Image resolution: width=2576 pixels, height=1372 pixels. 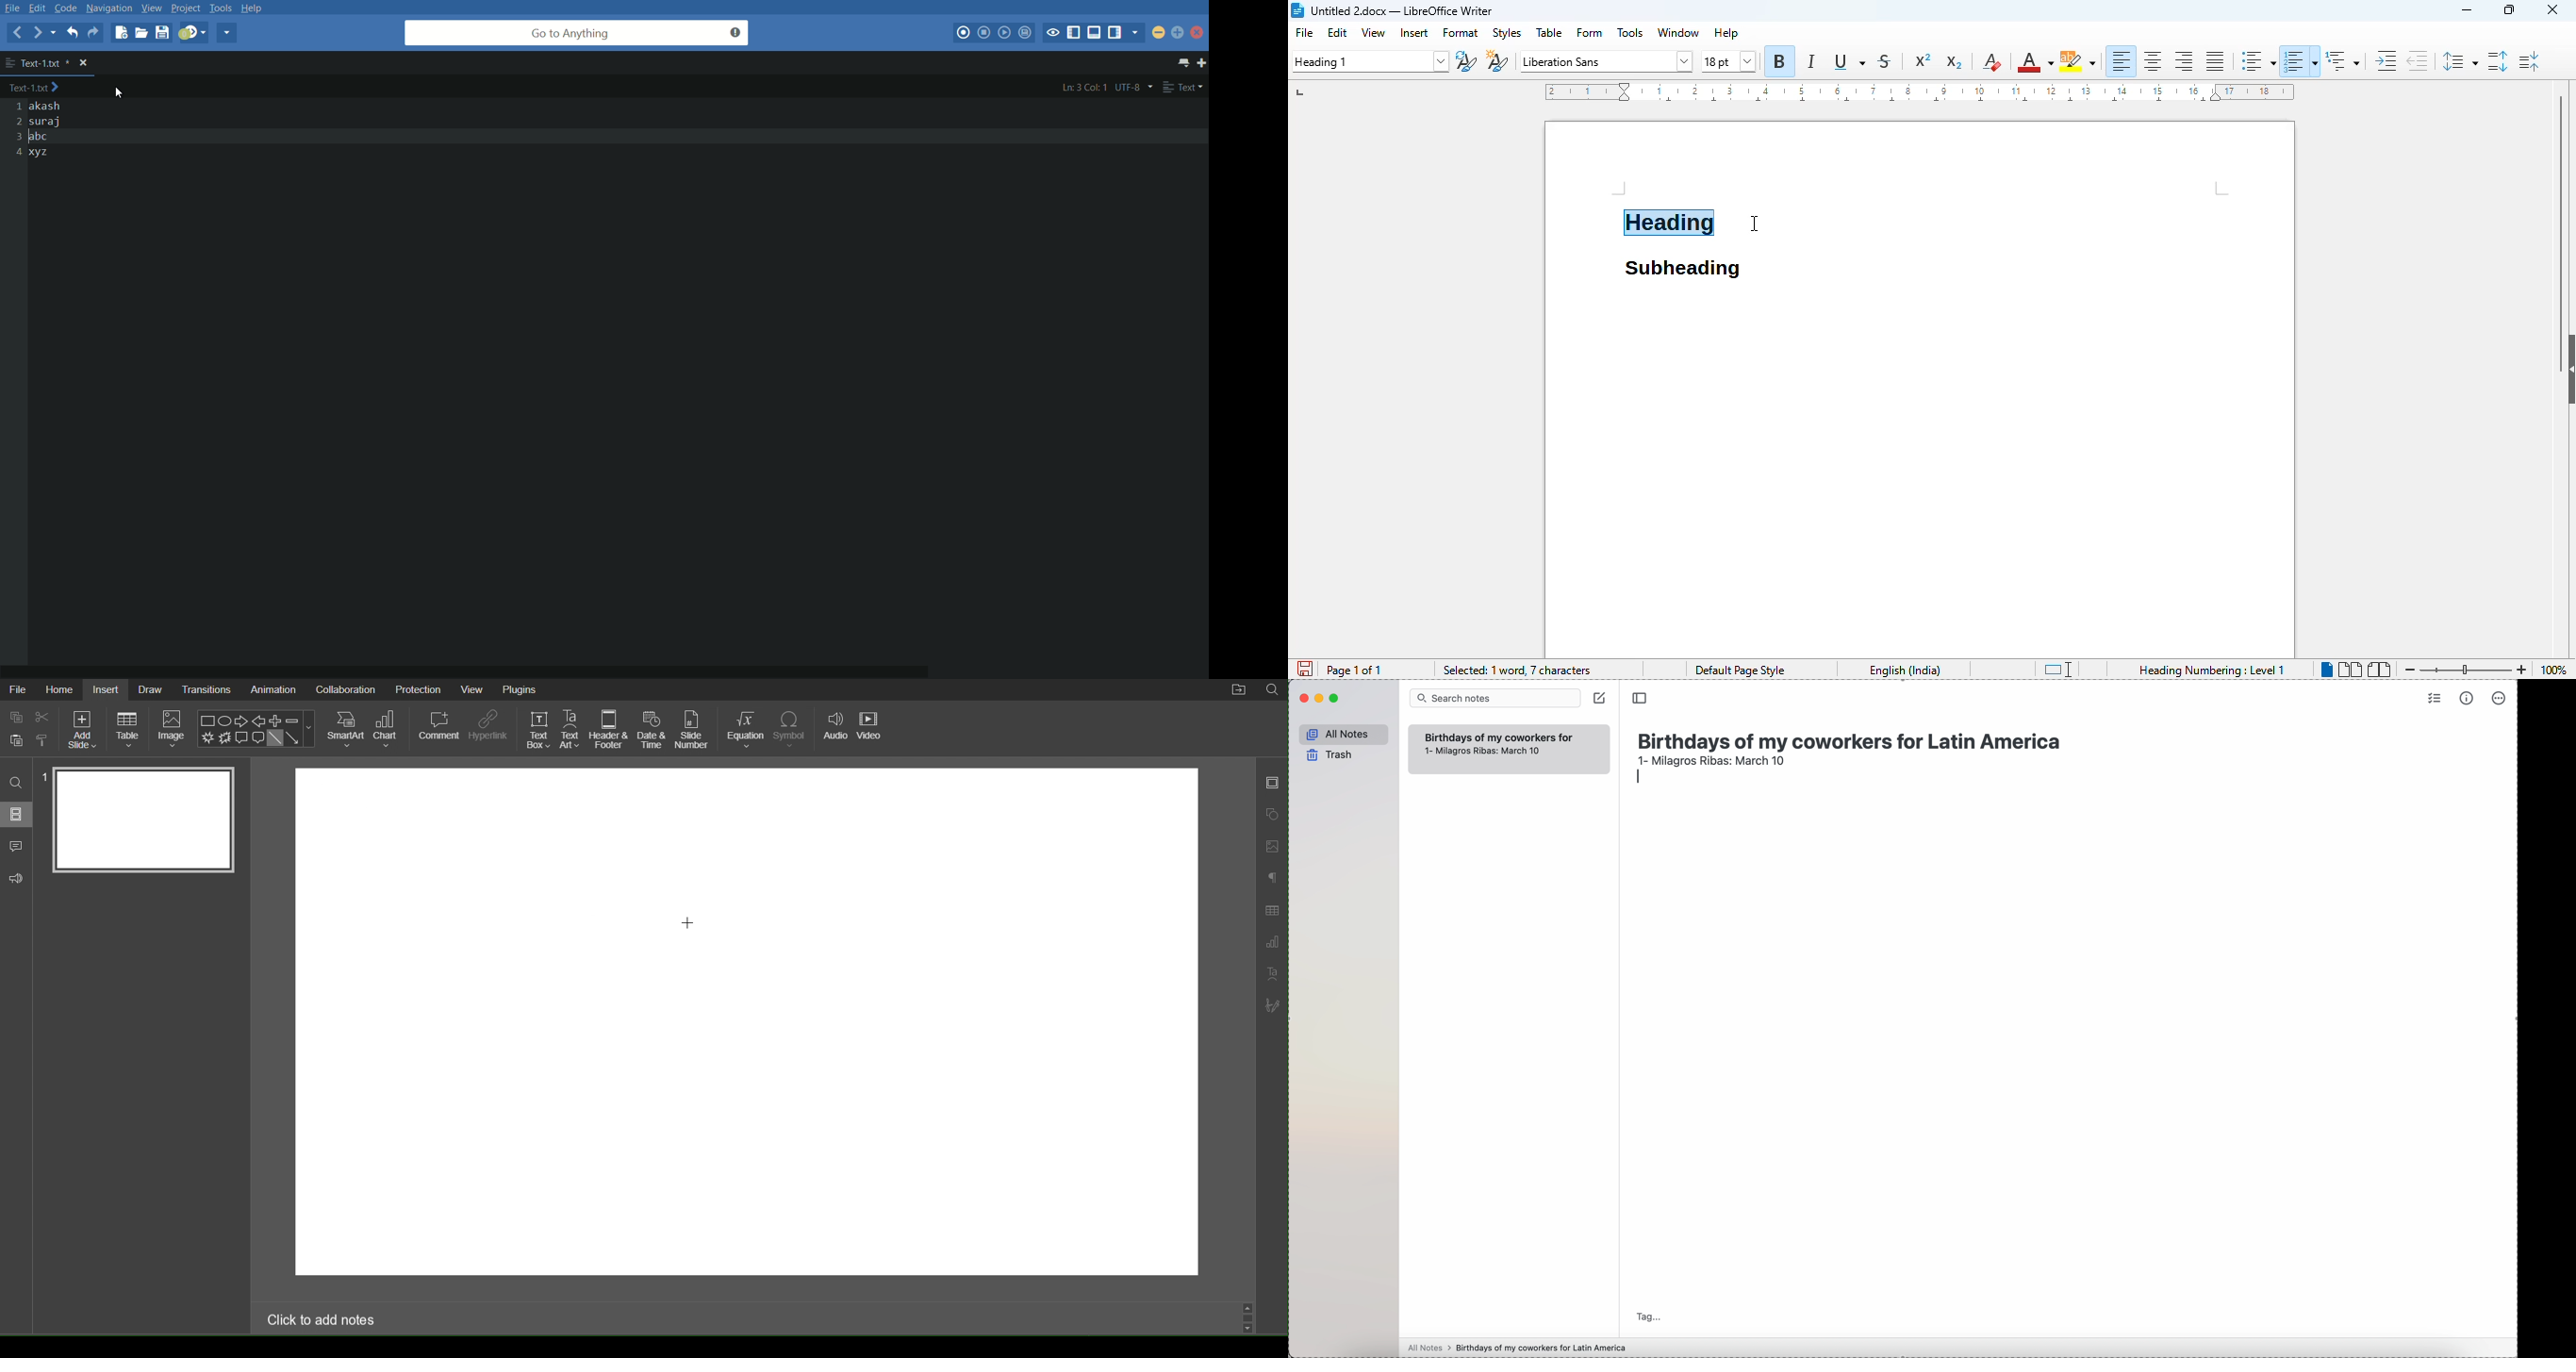 What do you see at coordinates (1649, 1316) in the screenshot?
I see `tag` at bounding box center [1649, 1316].